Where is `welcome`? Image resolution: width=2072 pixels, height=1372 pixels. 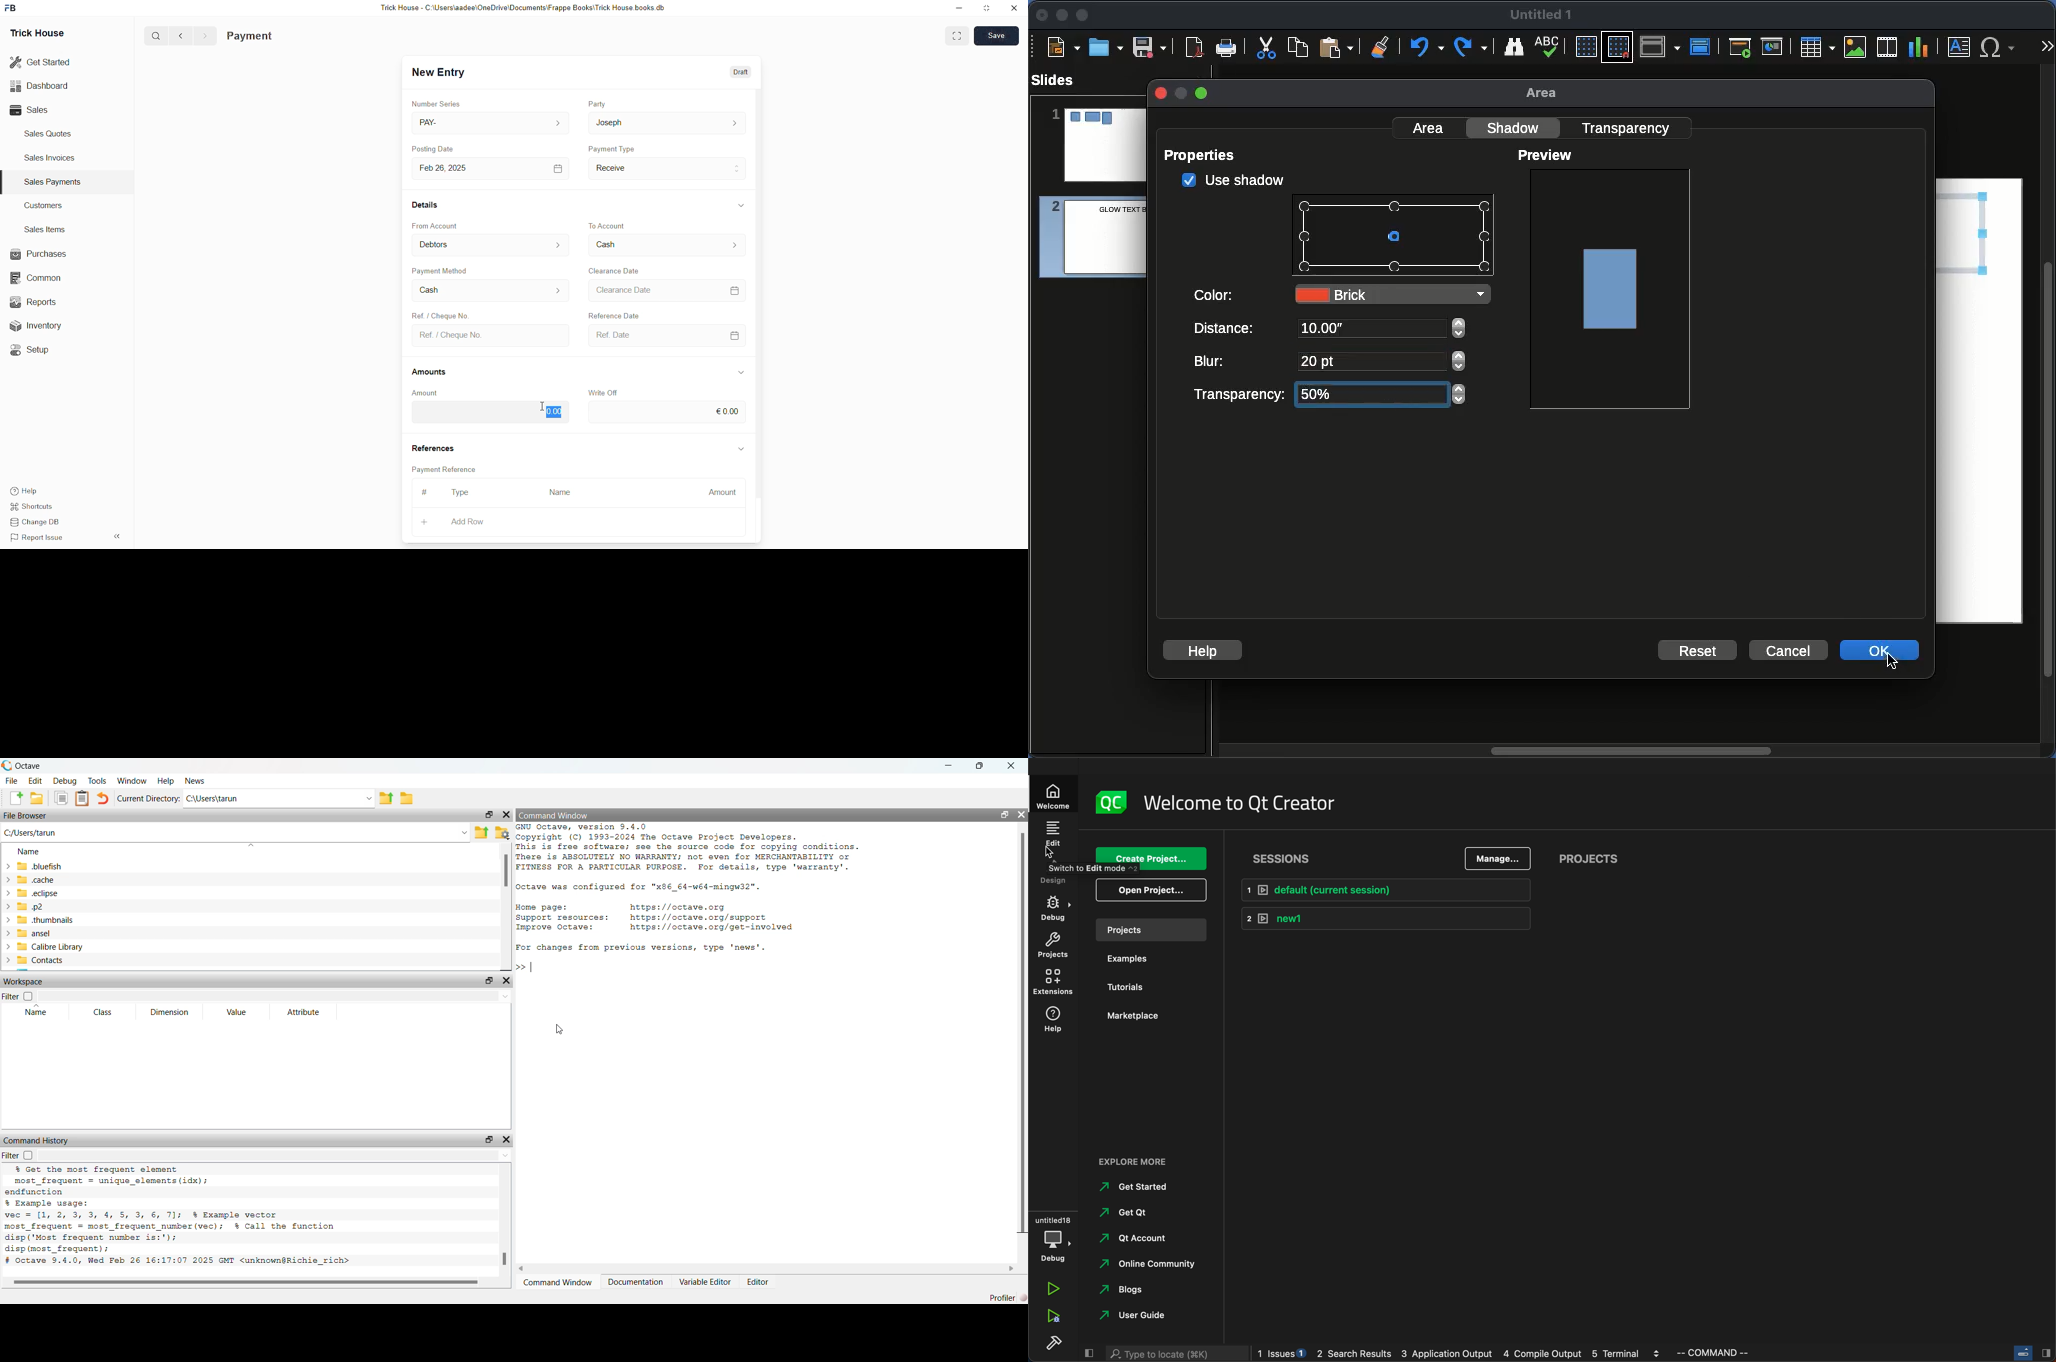 welcome is located at coordinates (1245, 802).